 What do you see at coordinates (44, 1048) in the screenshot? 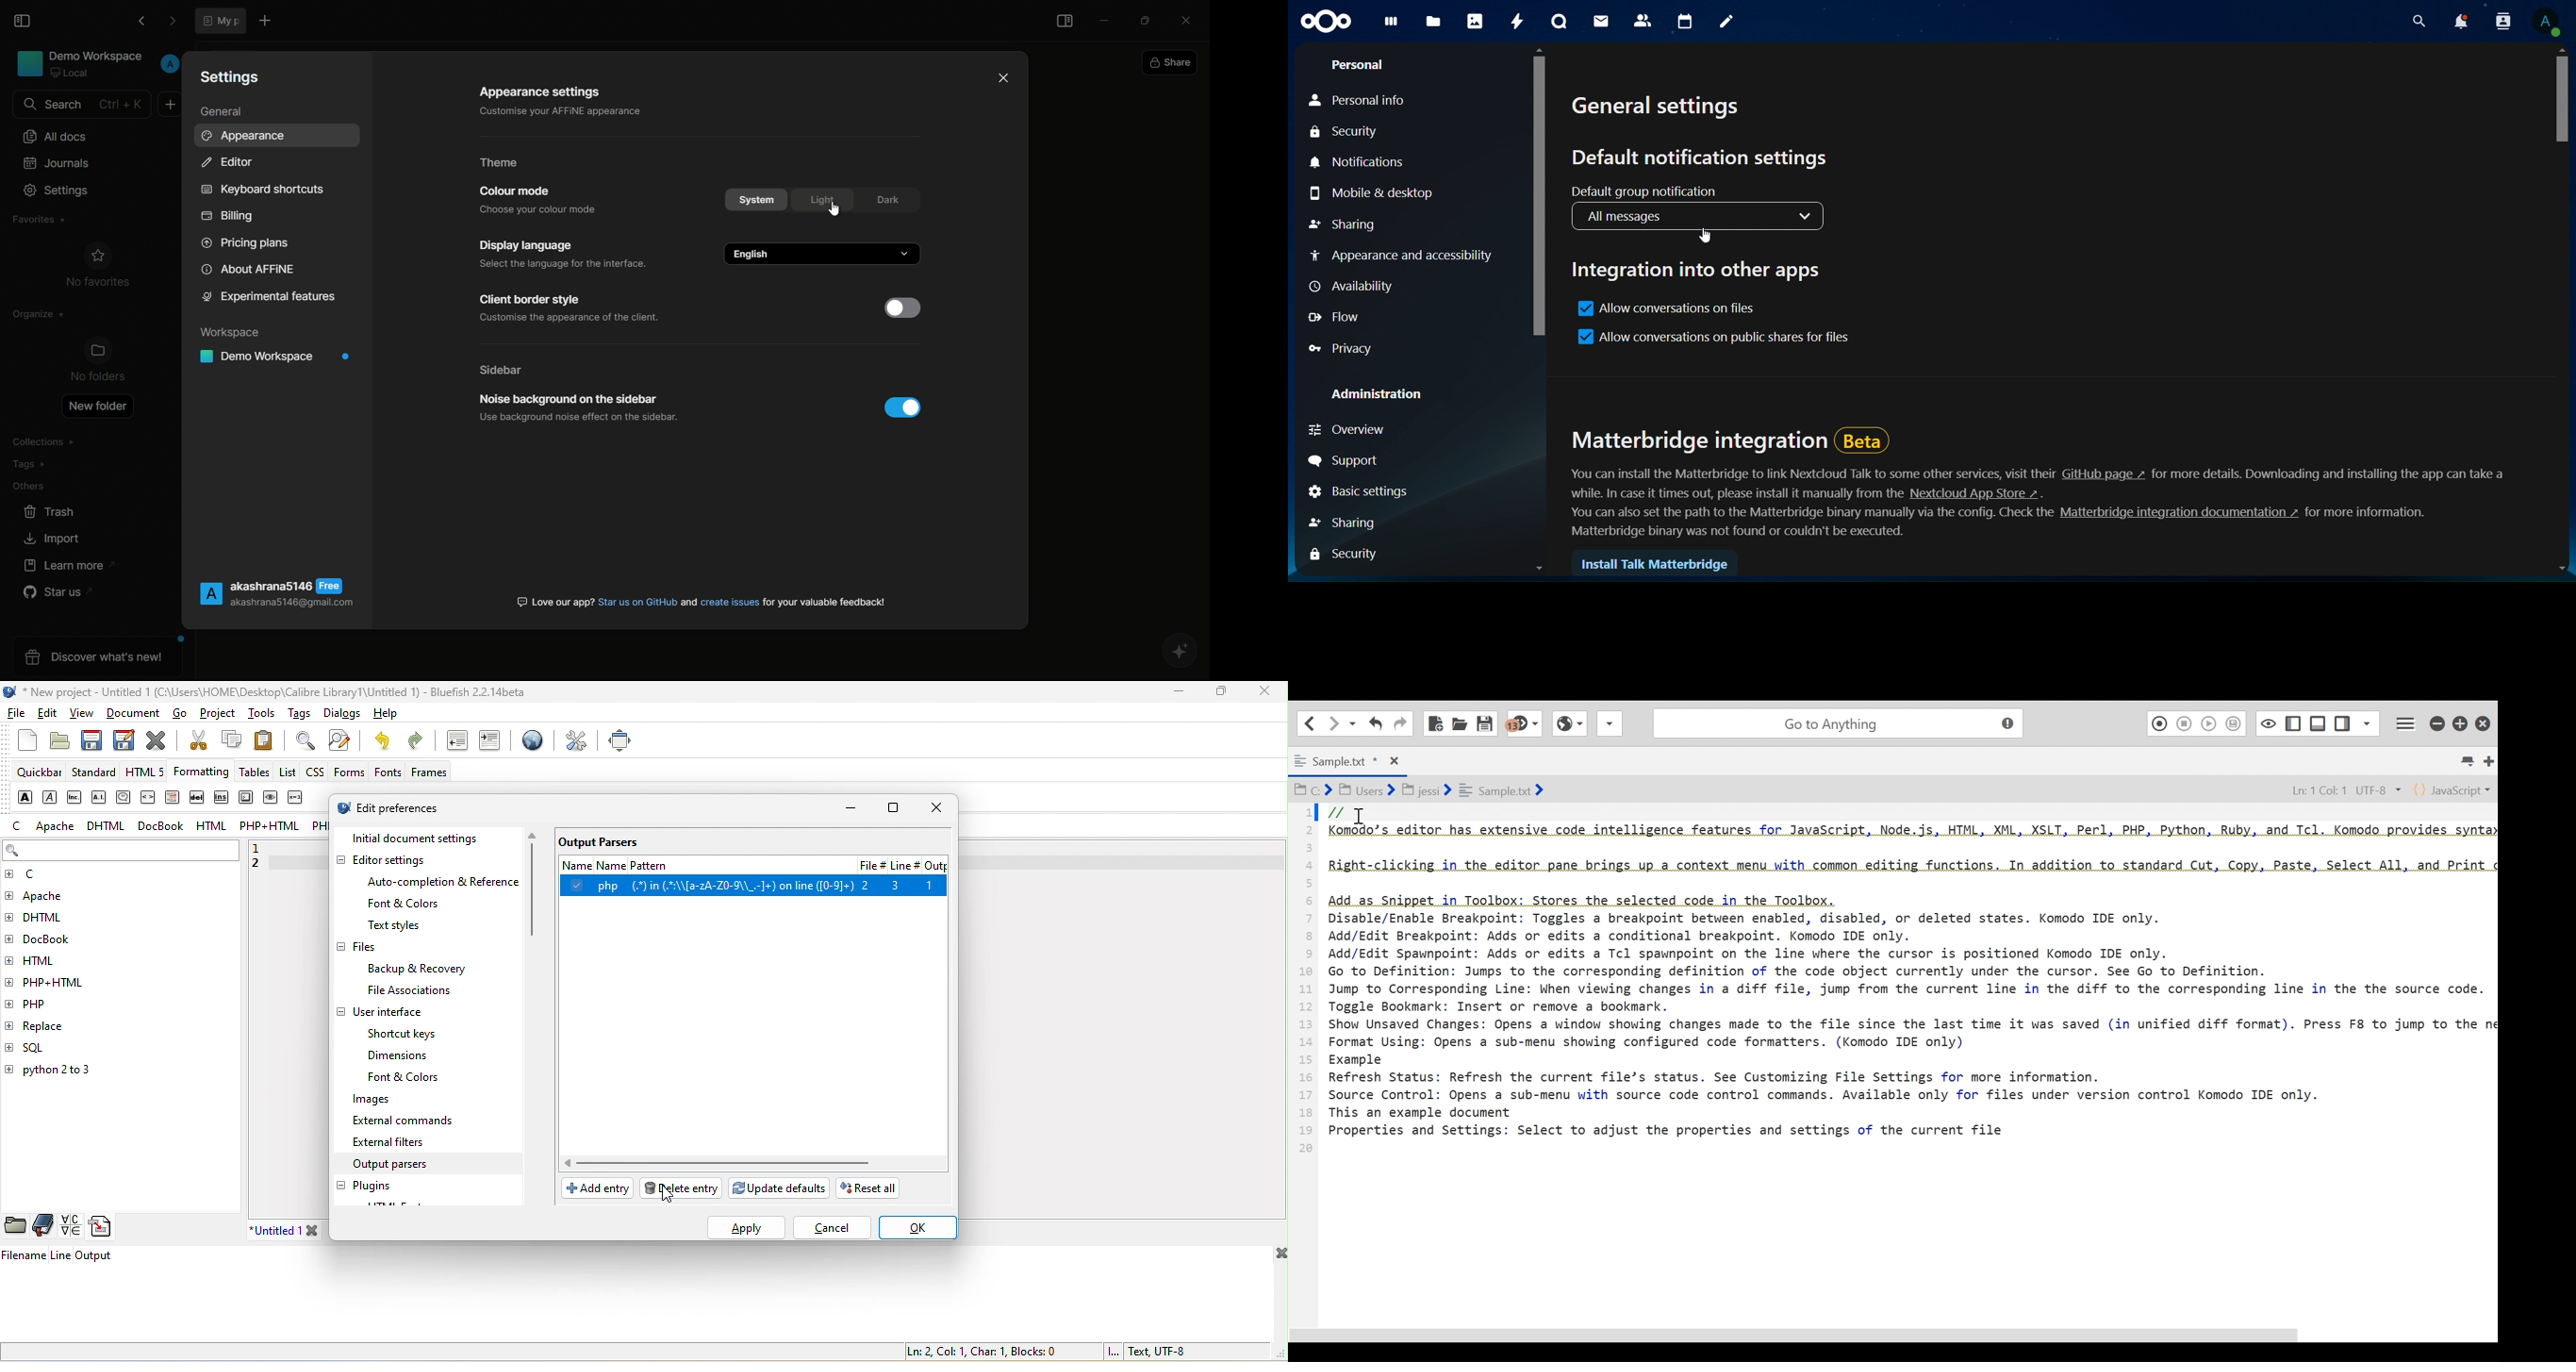
I see `sql` at bounding box center [44, 1048].